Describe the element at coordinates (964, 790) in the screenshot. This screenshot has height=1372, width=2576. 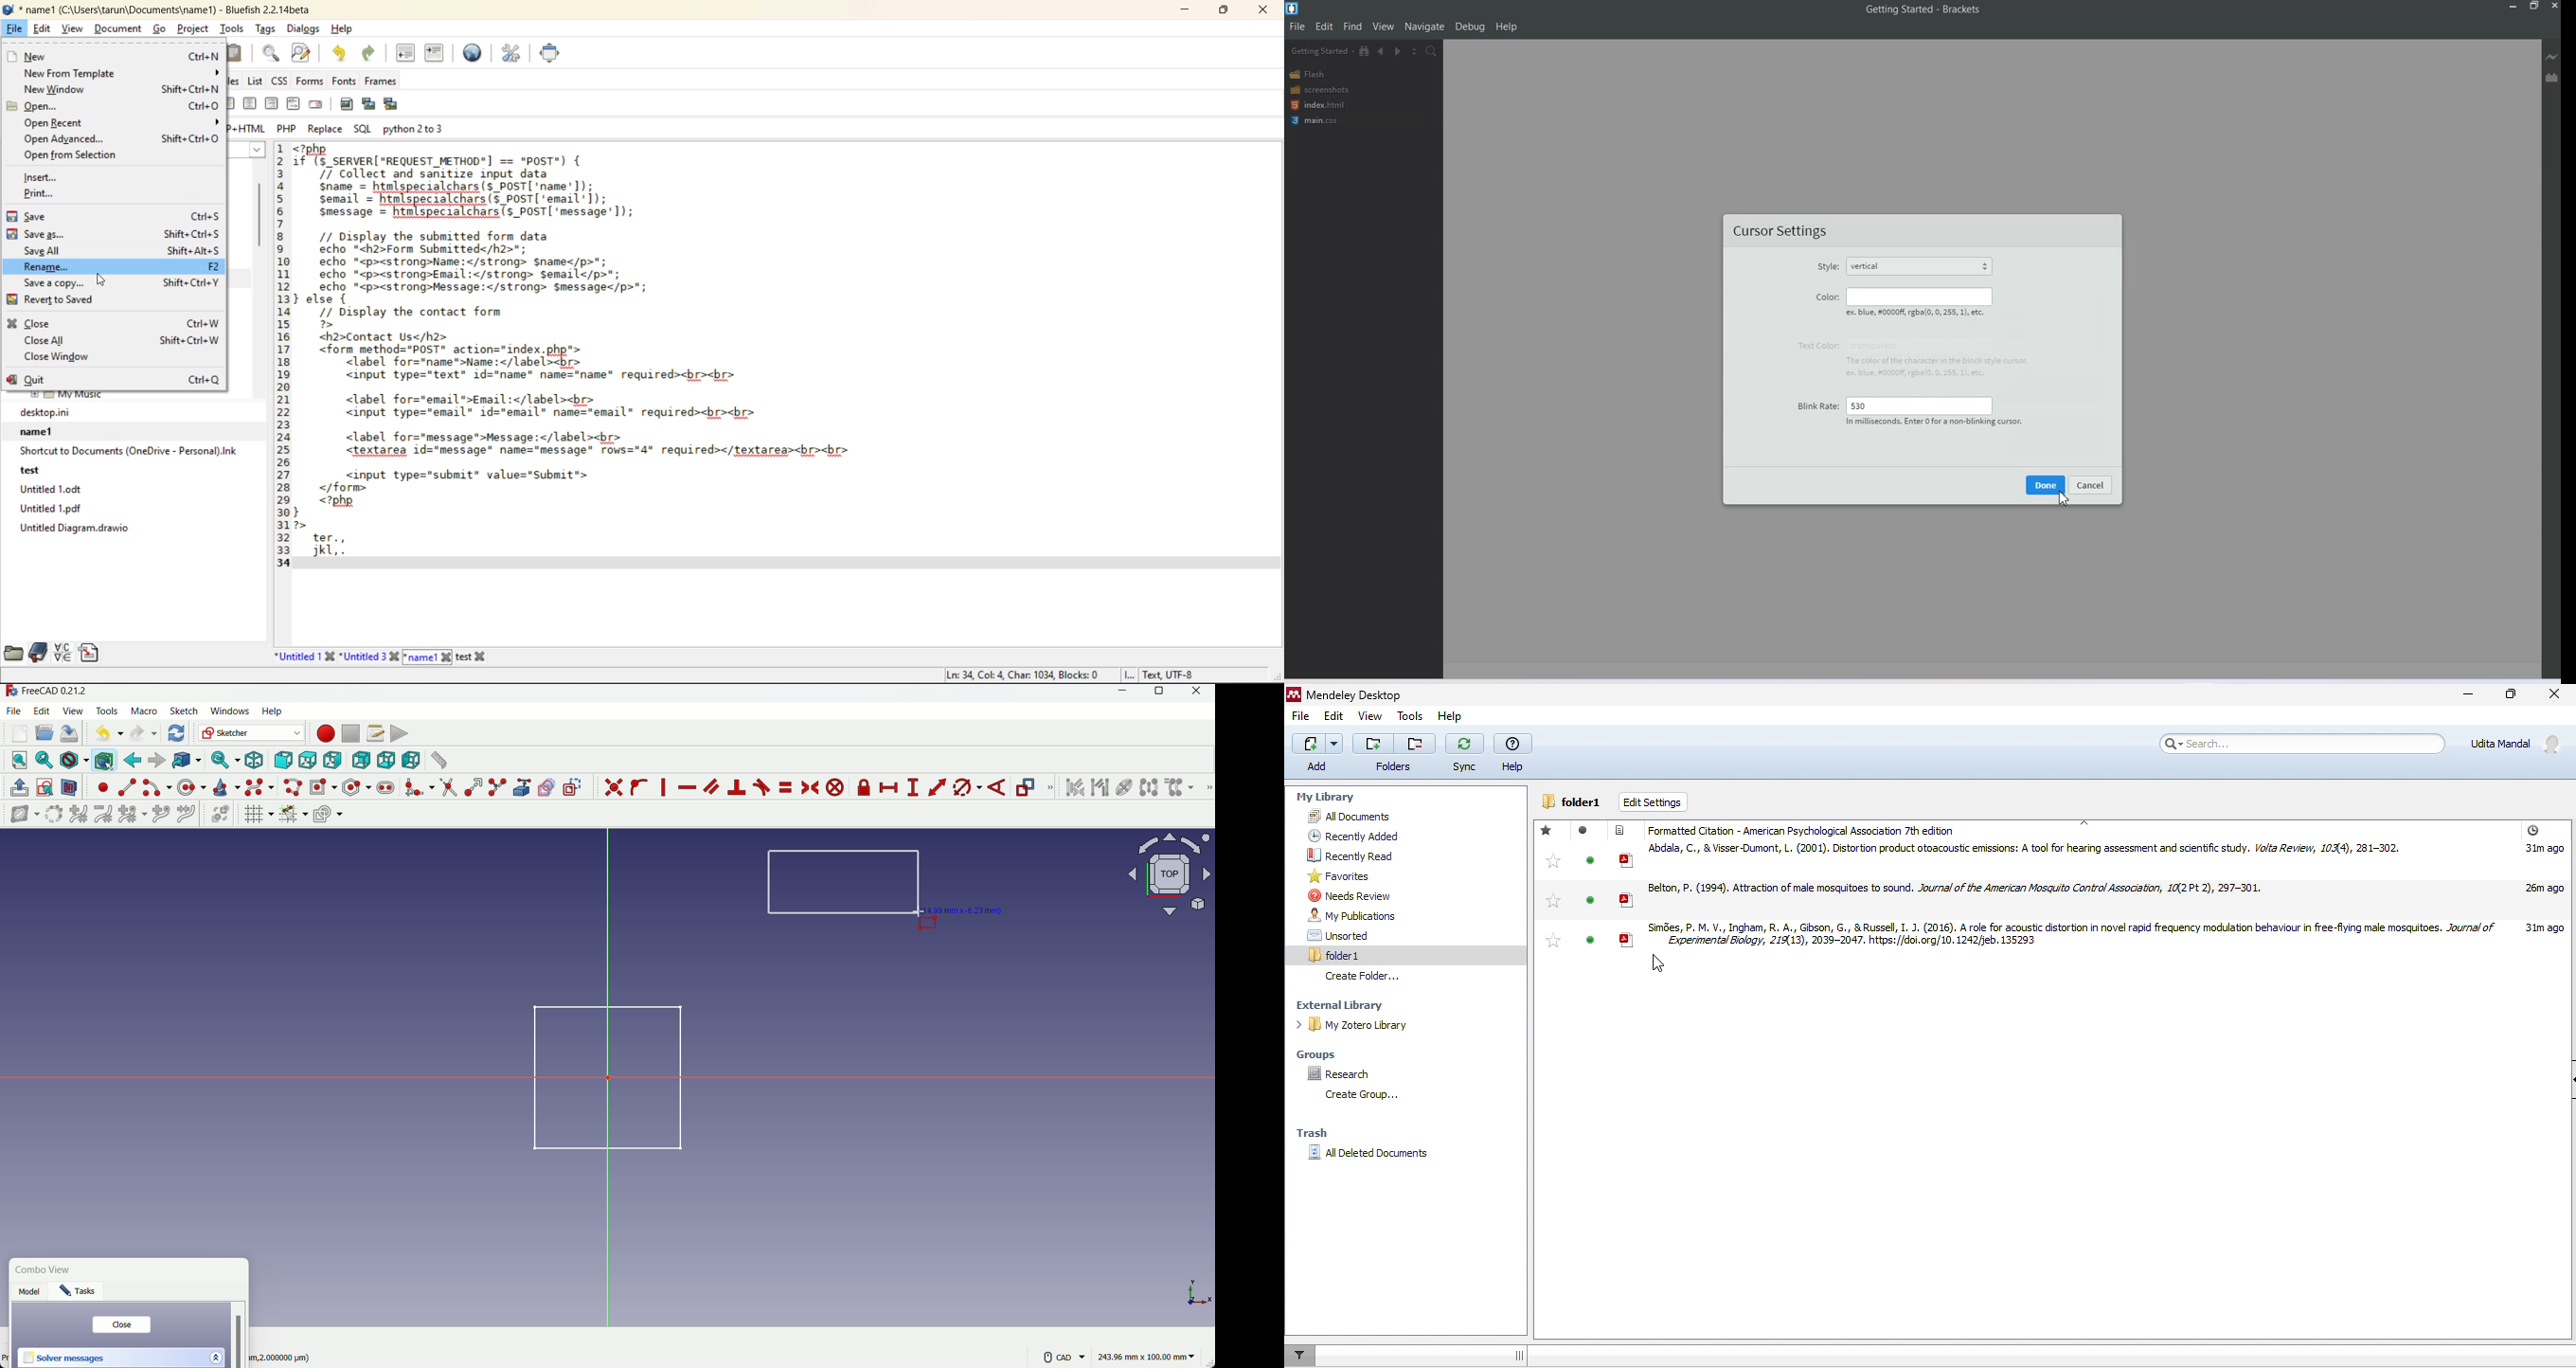
I see `constraint arc or circle` at that location.